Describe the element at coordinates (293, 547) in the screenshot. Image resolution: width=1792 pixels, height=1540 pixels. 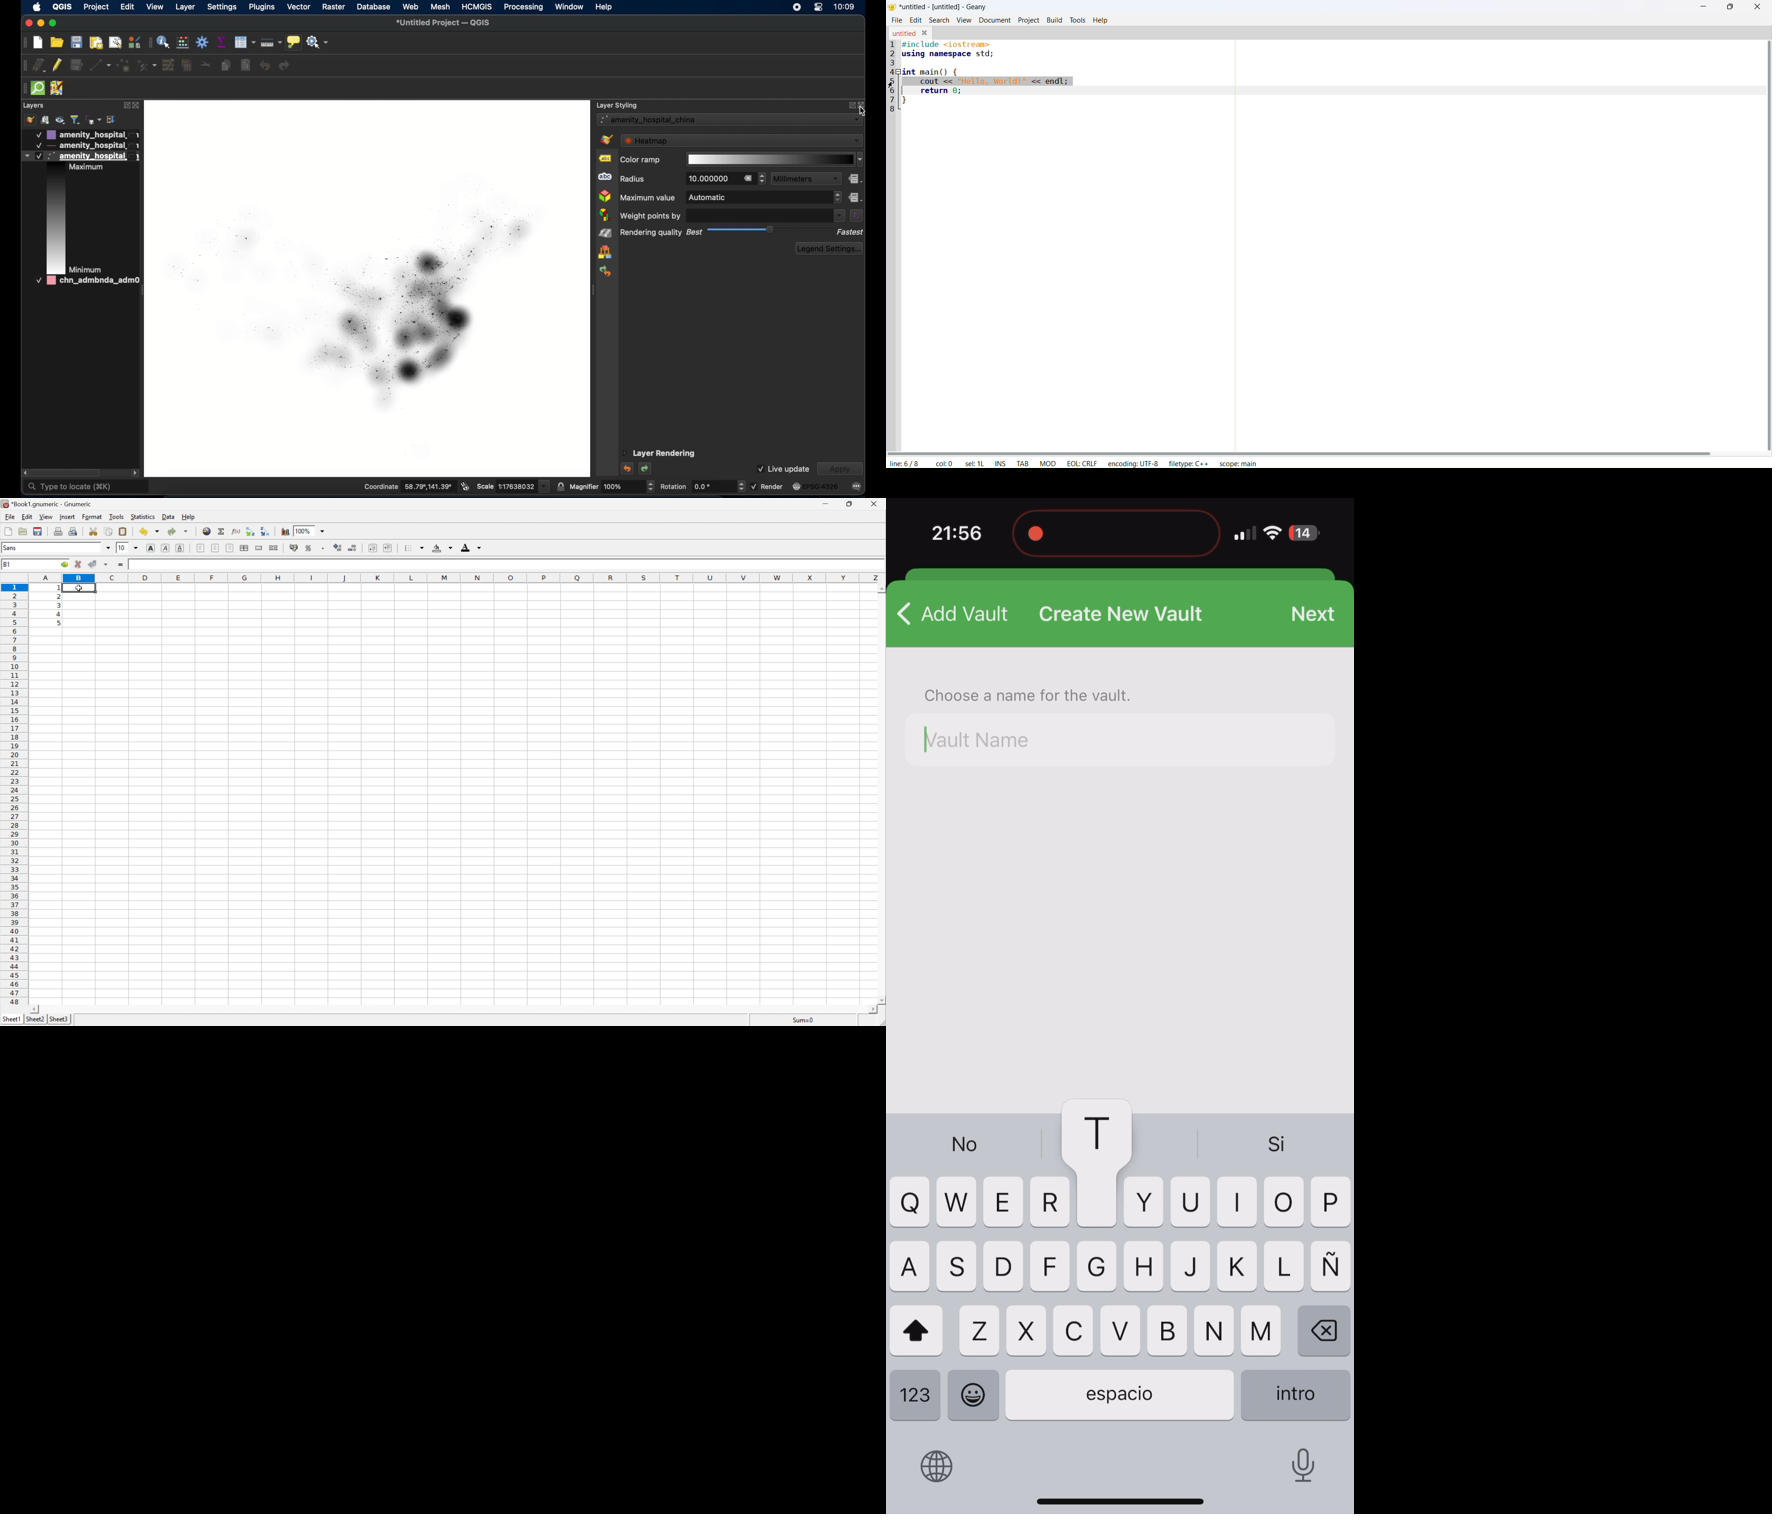
I see `Format selection as accounting` at that location.